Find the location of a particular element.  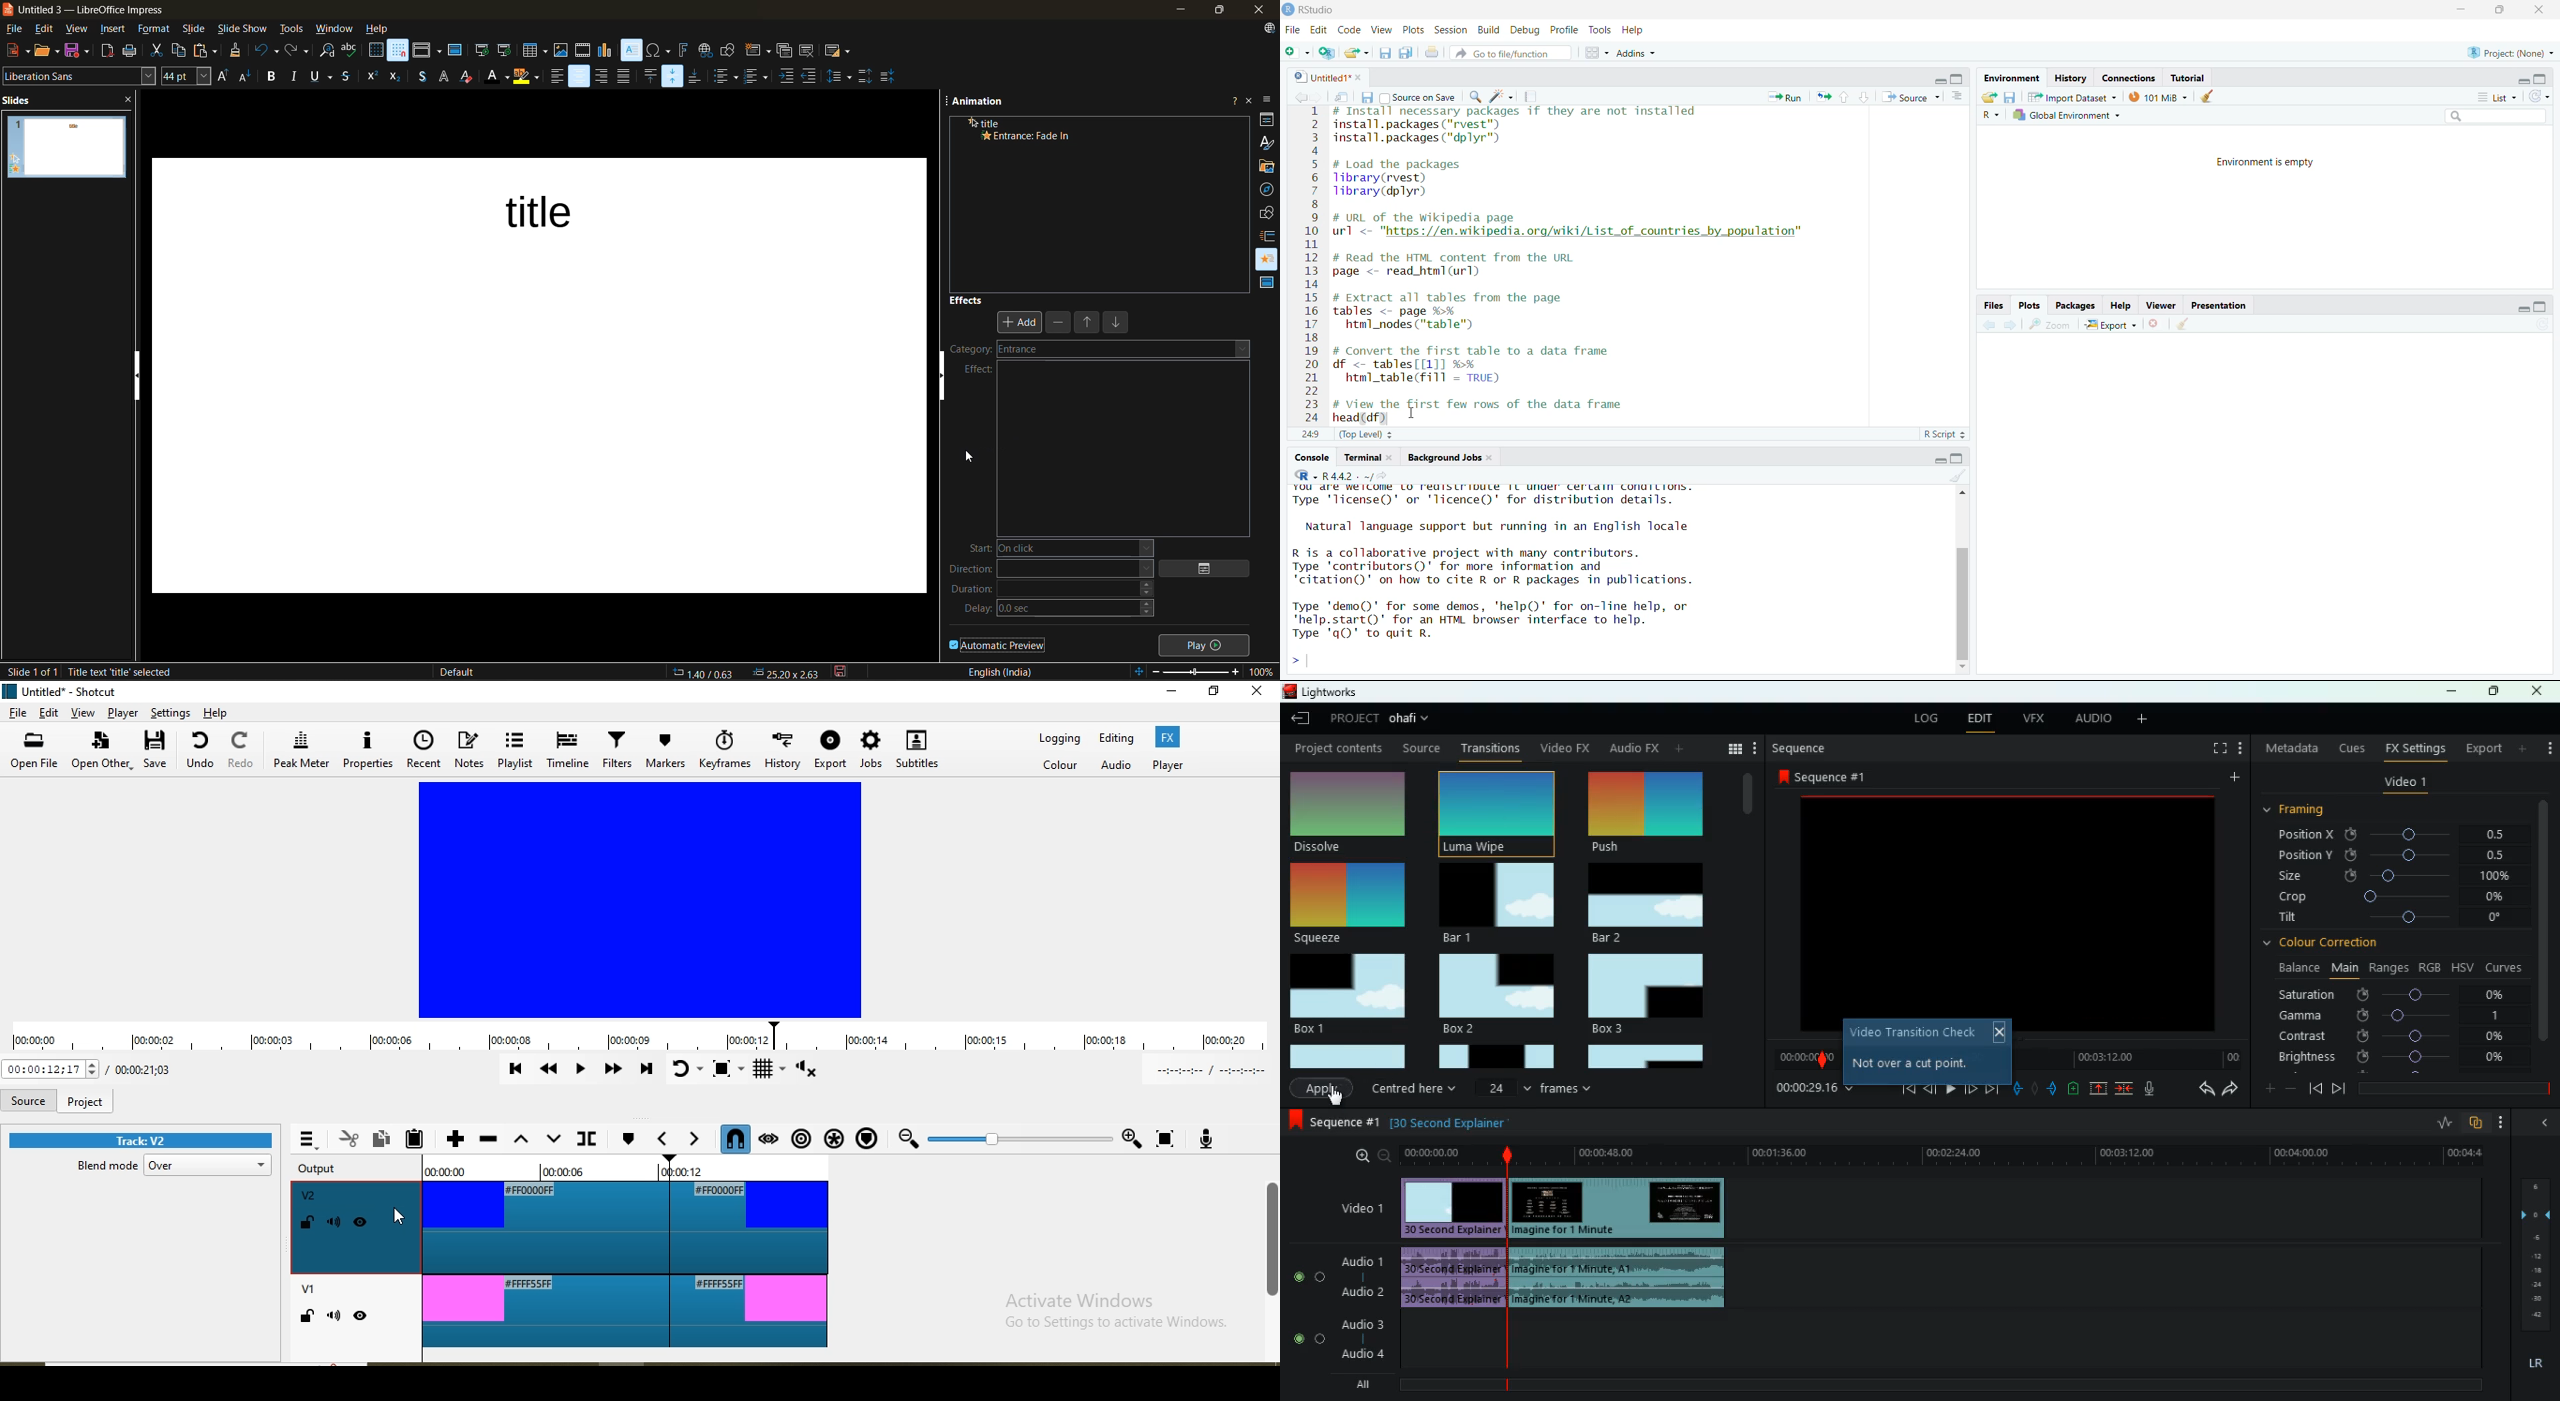

time is located at coordinates (1940, 1155).